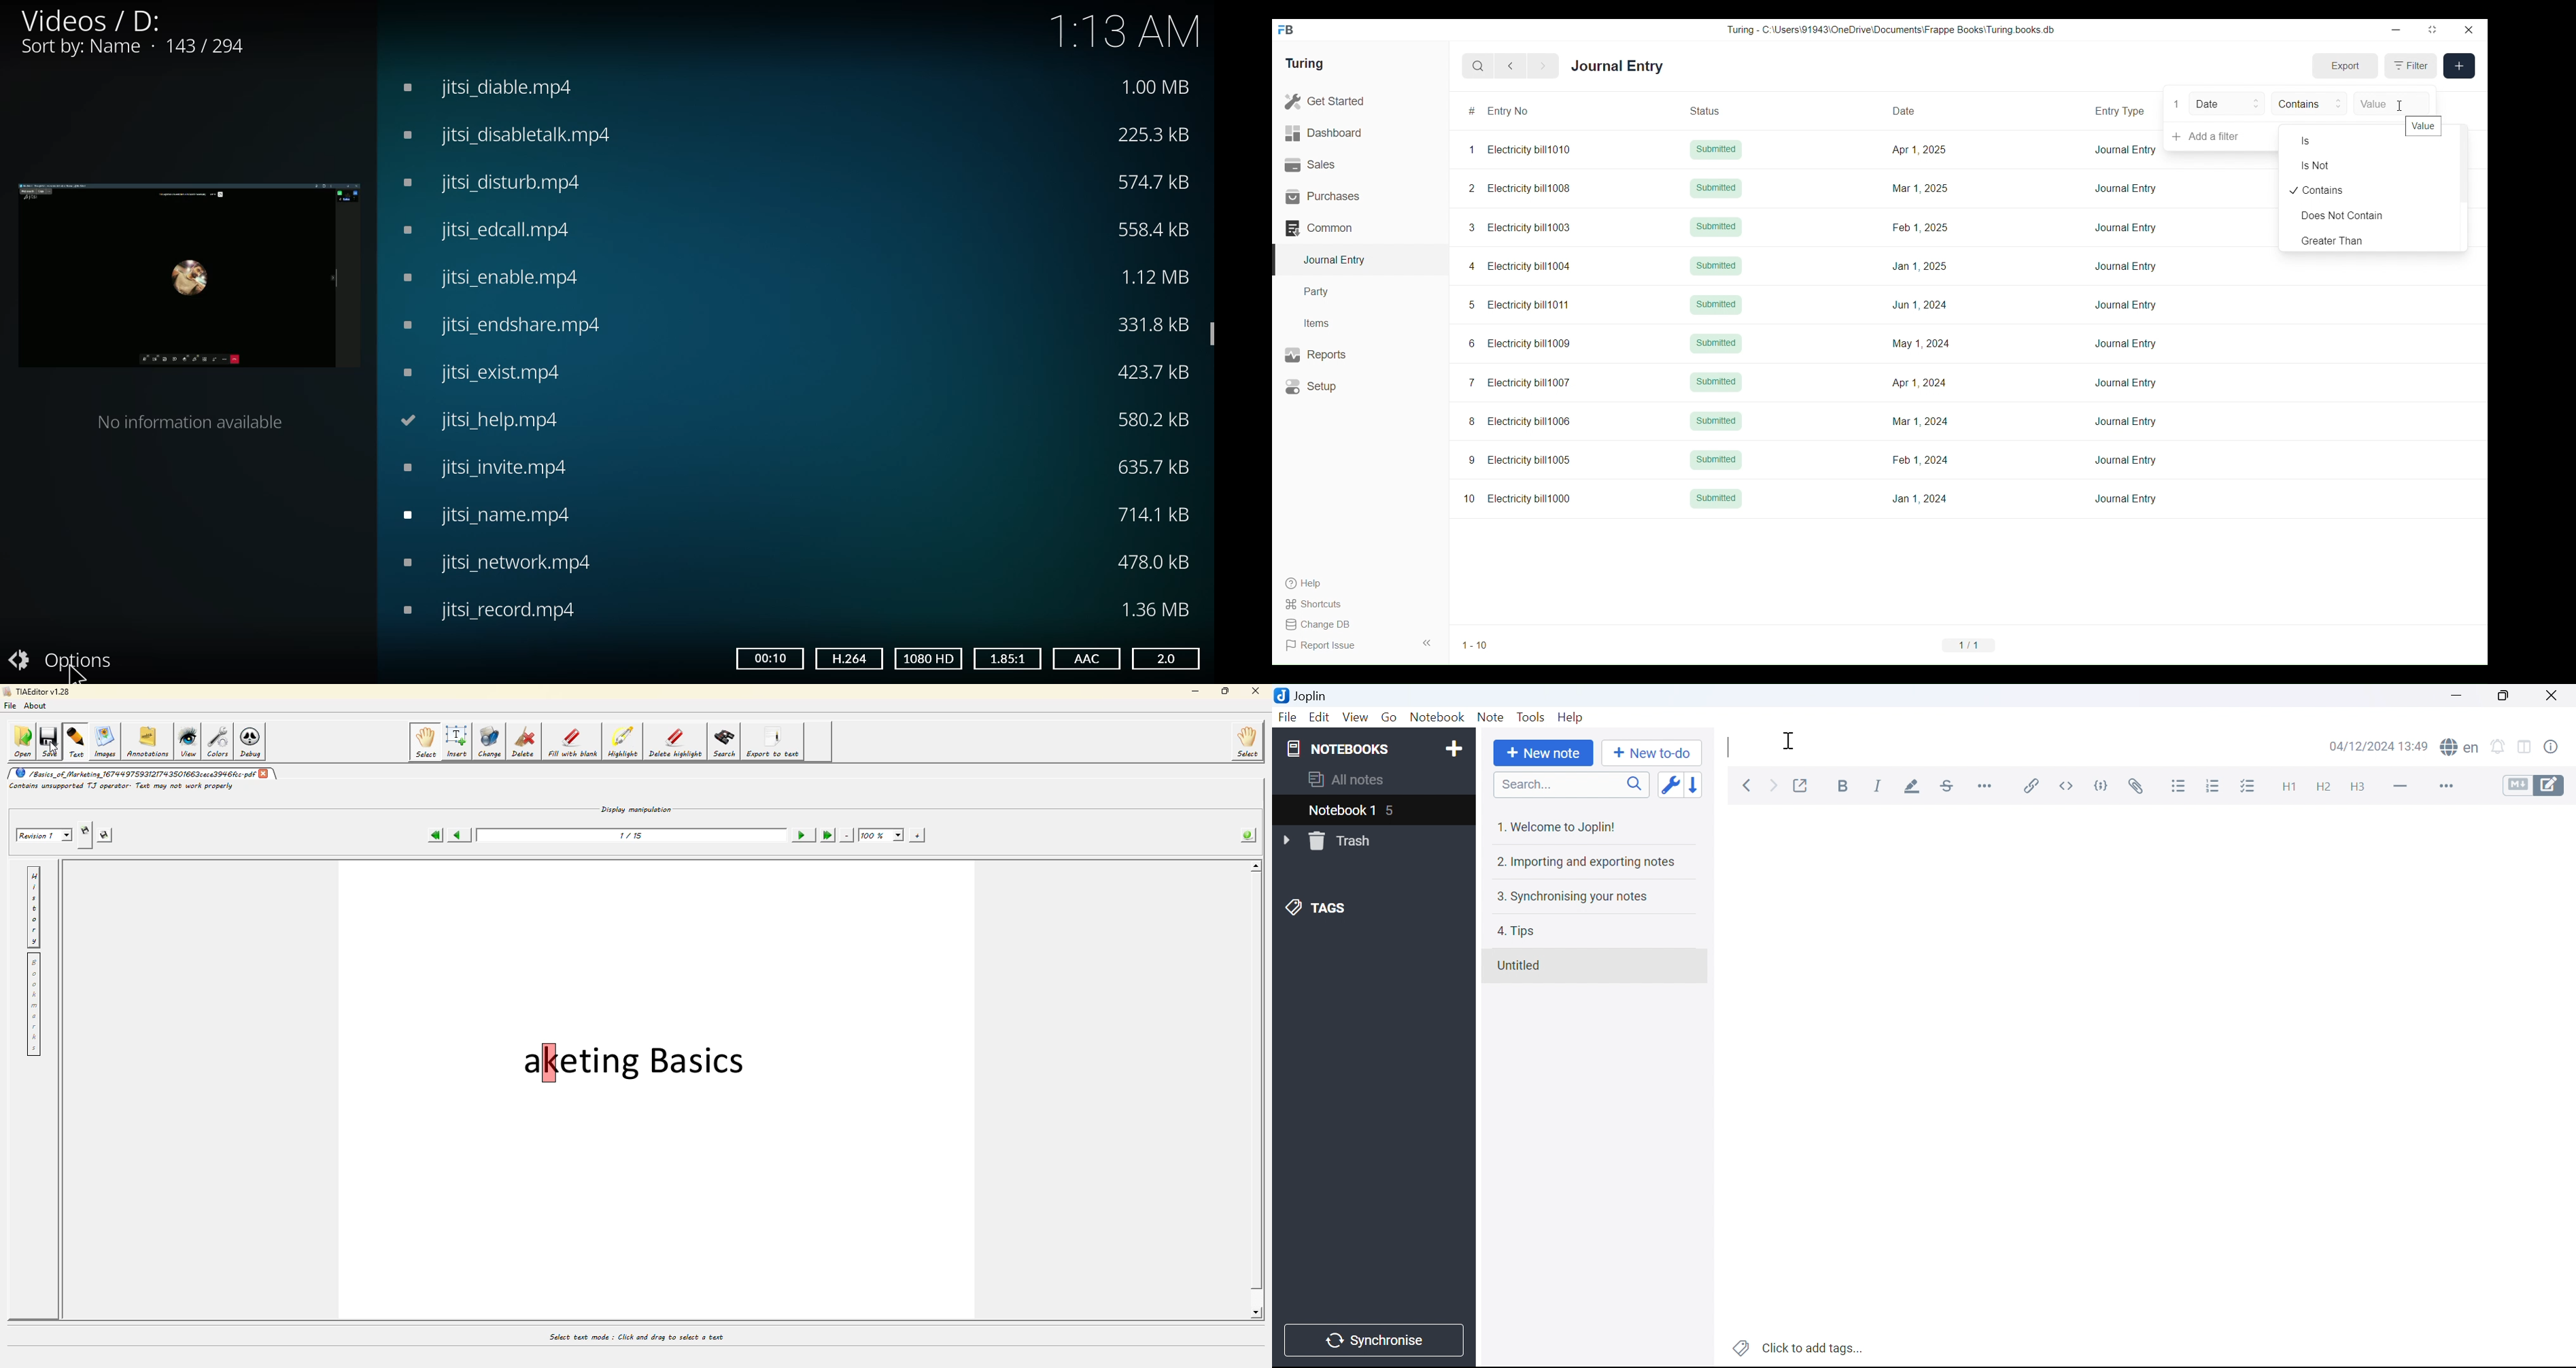 This screenshot has width=2576, height=1372. Describe the element at coordinates (1890, 30) in the screenshot. I see `Turing - C:\Users\91943\0neDrive\Documents\Frappe Books\ Turing books db` at that location.